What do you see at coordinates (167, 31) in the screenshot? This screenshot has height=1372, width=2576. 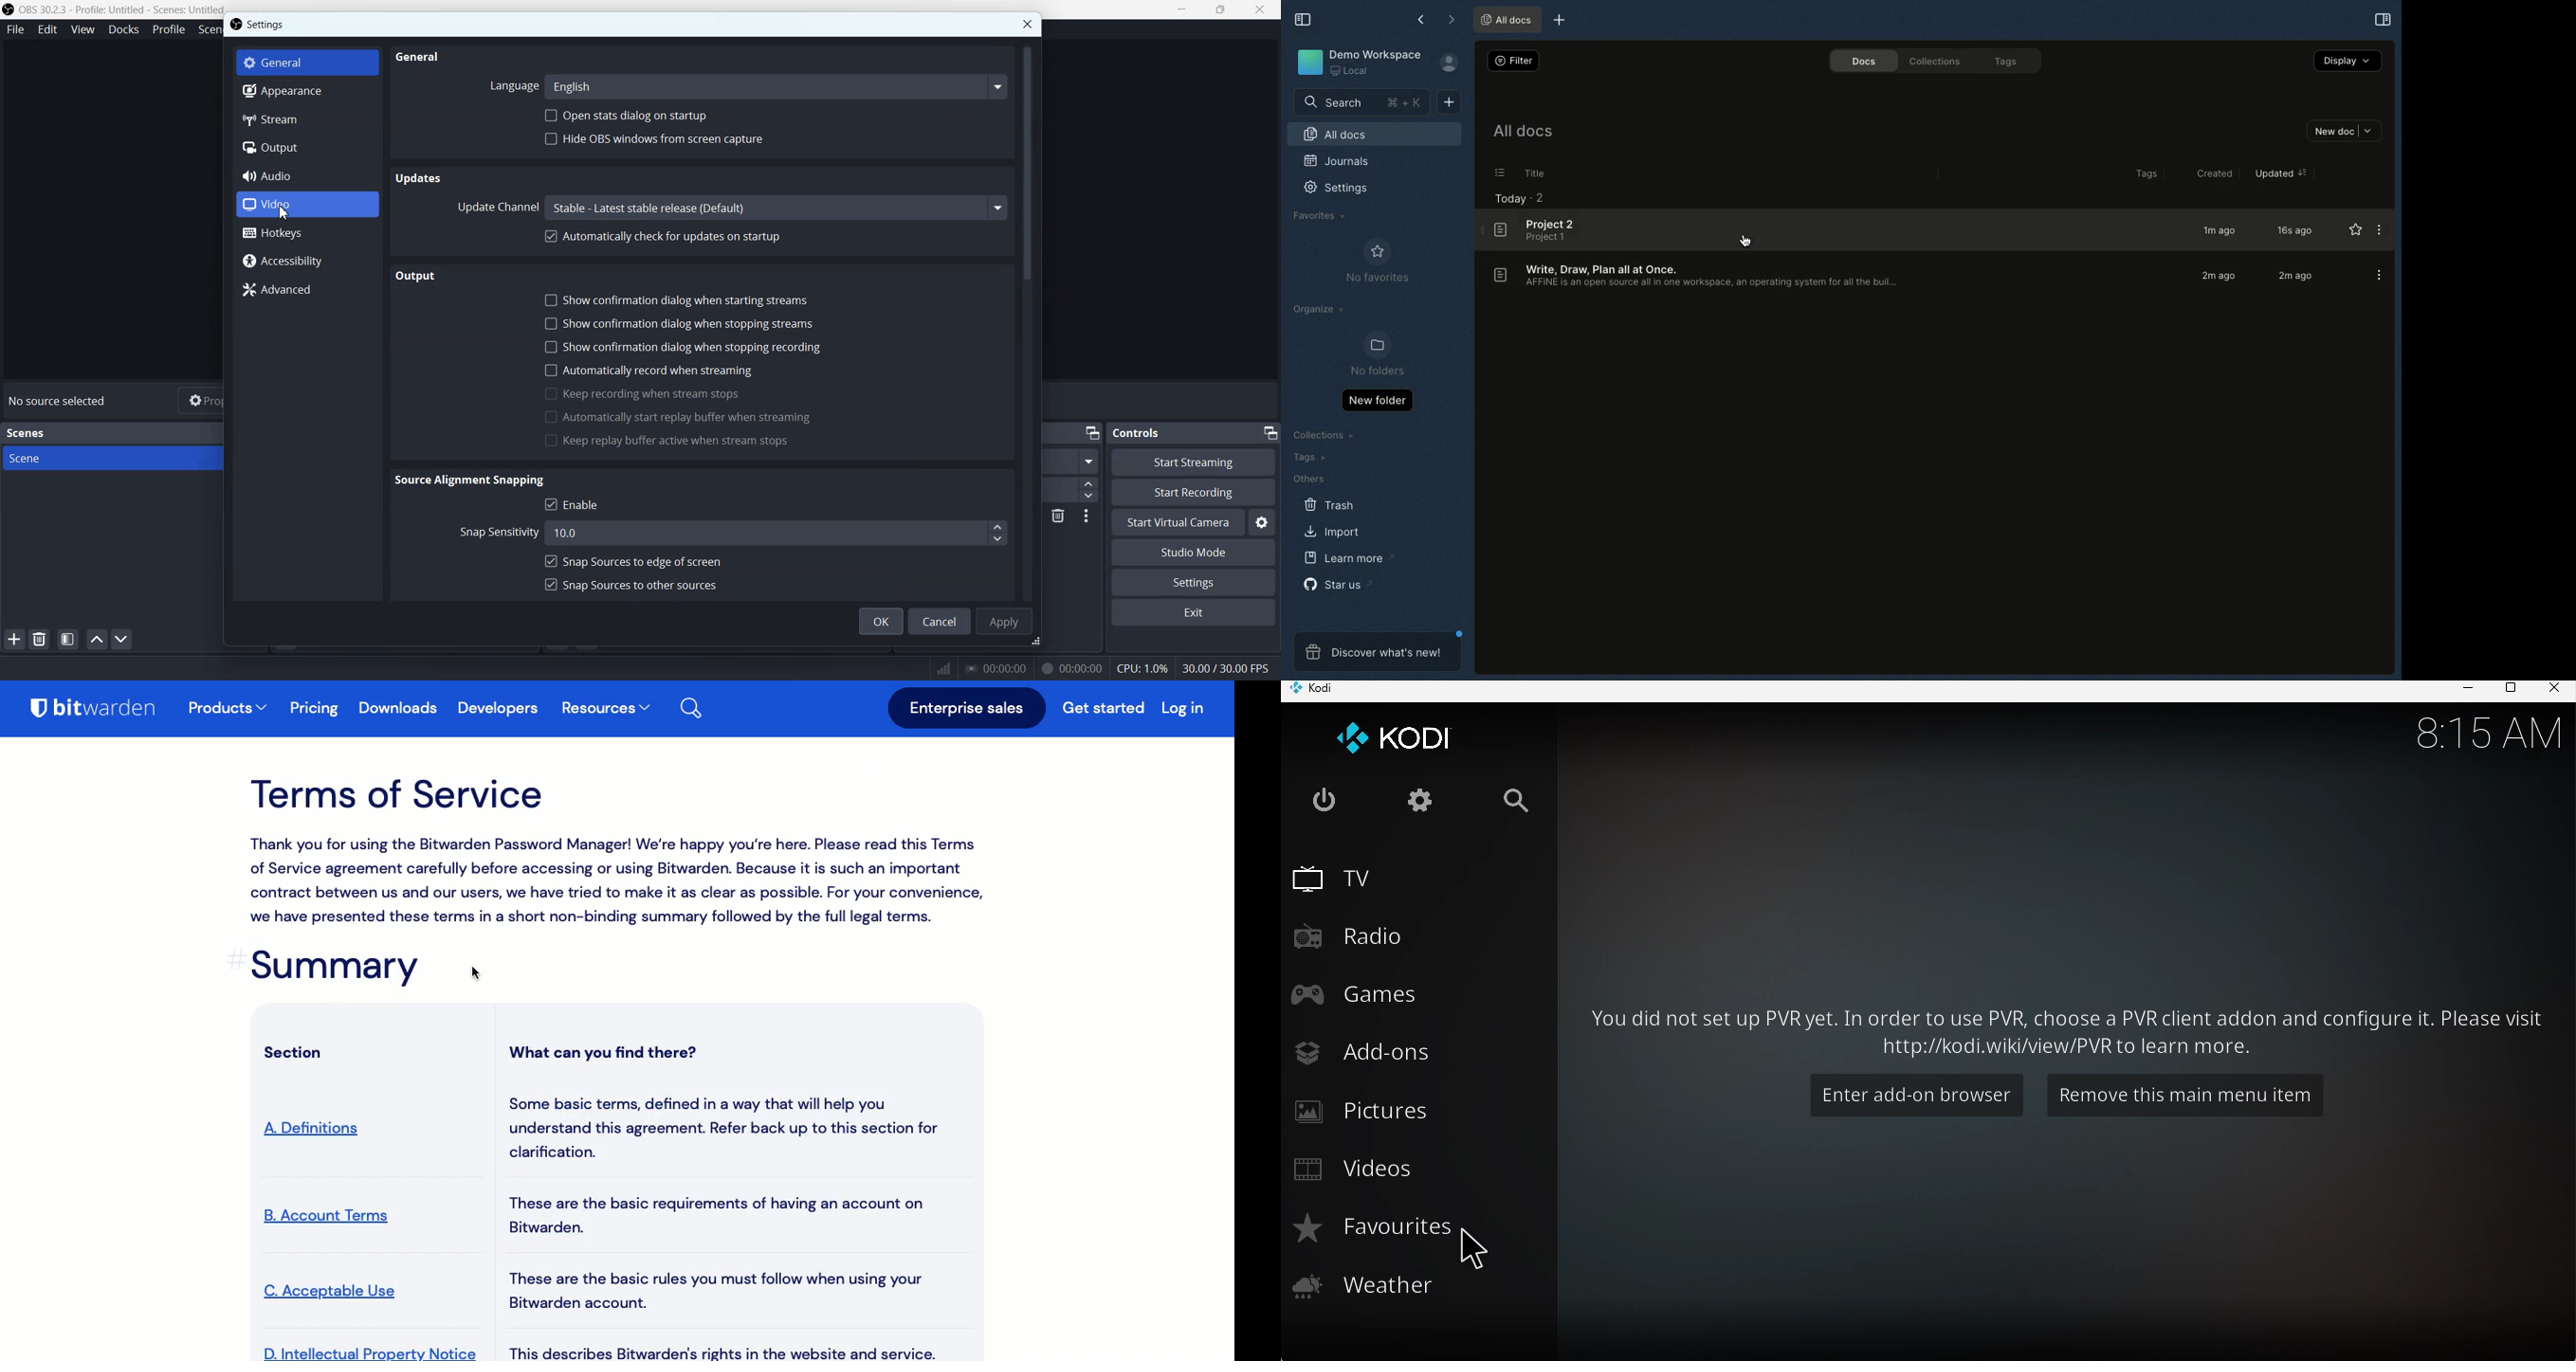 I see `Profile` at bounding box center [167, 31].